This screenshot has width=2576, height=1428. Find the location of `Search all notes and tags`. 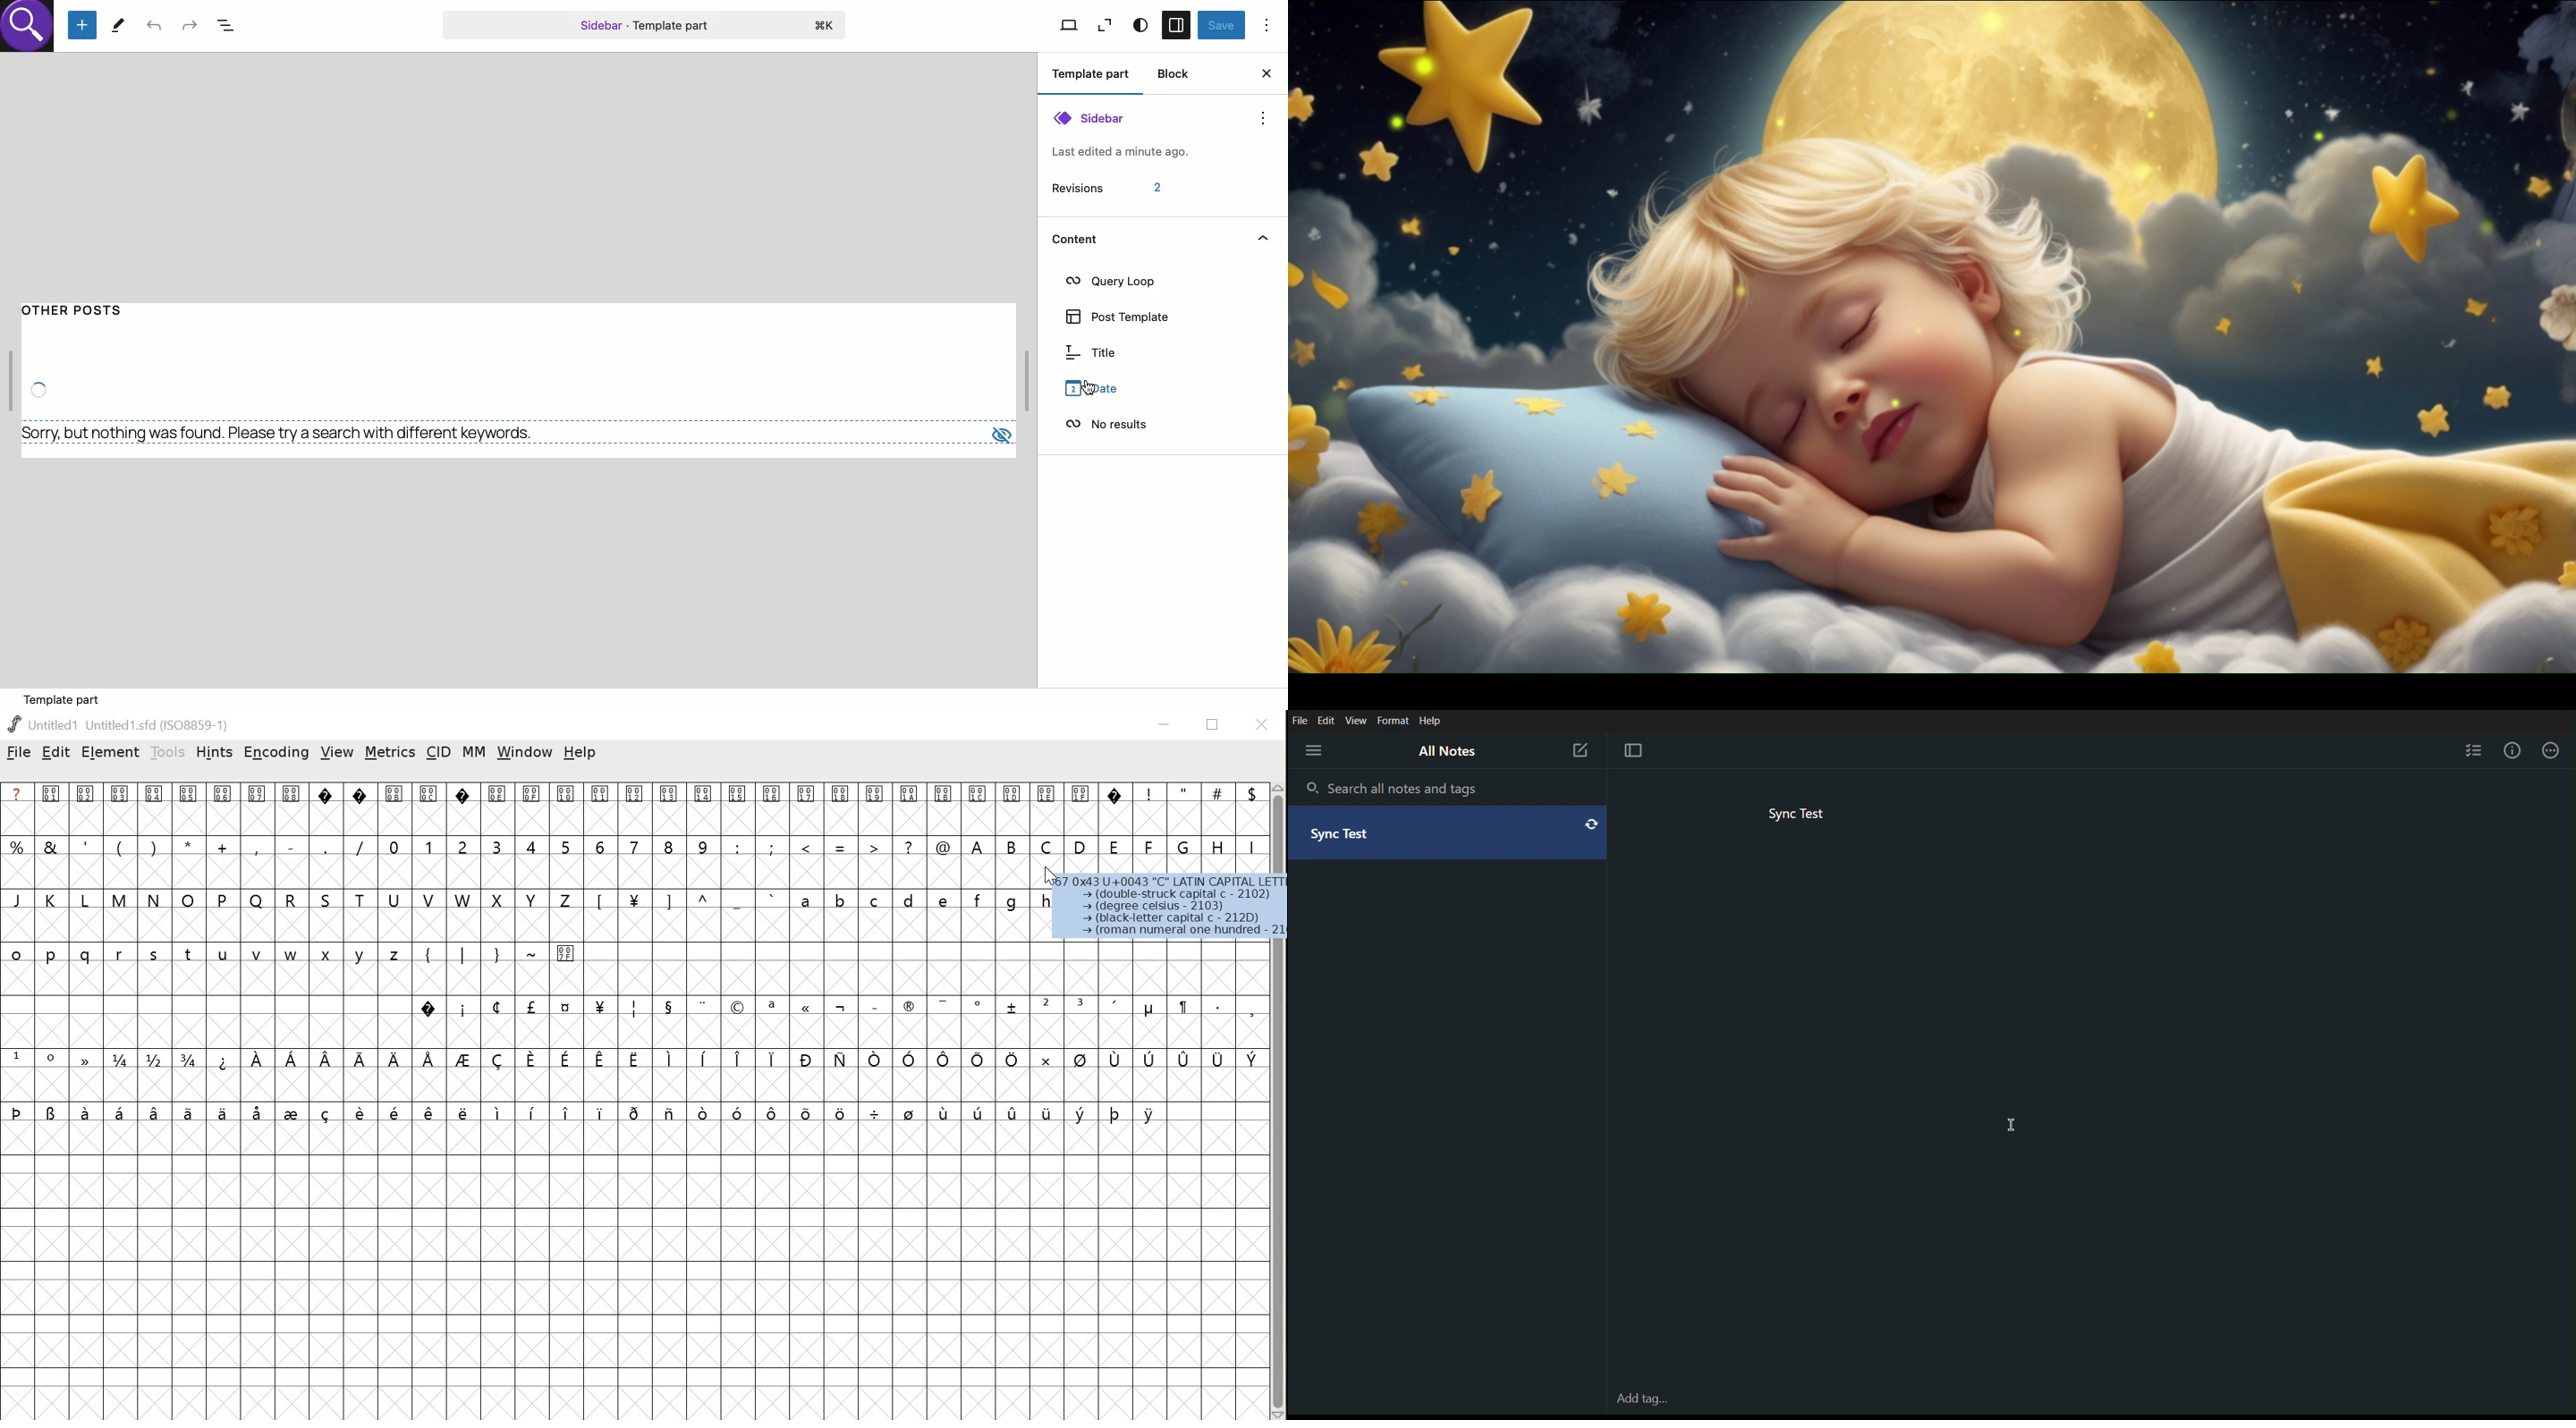

Search all notes and tags is located at coordinates (1399, 787).